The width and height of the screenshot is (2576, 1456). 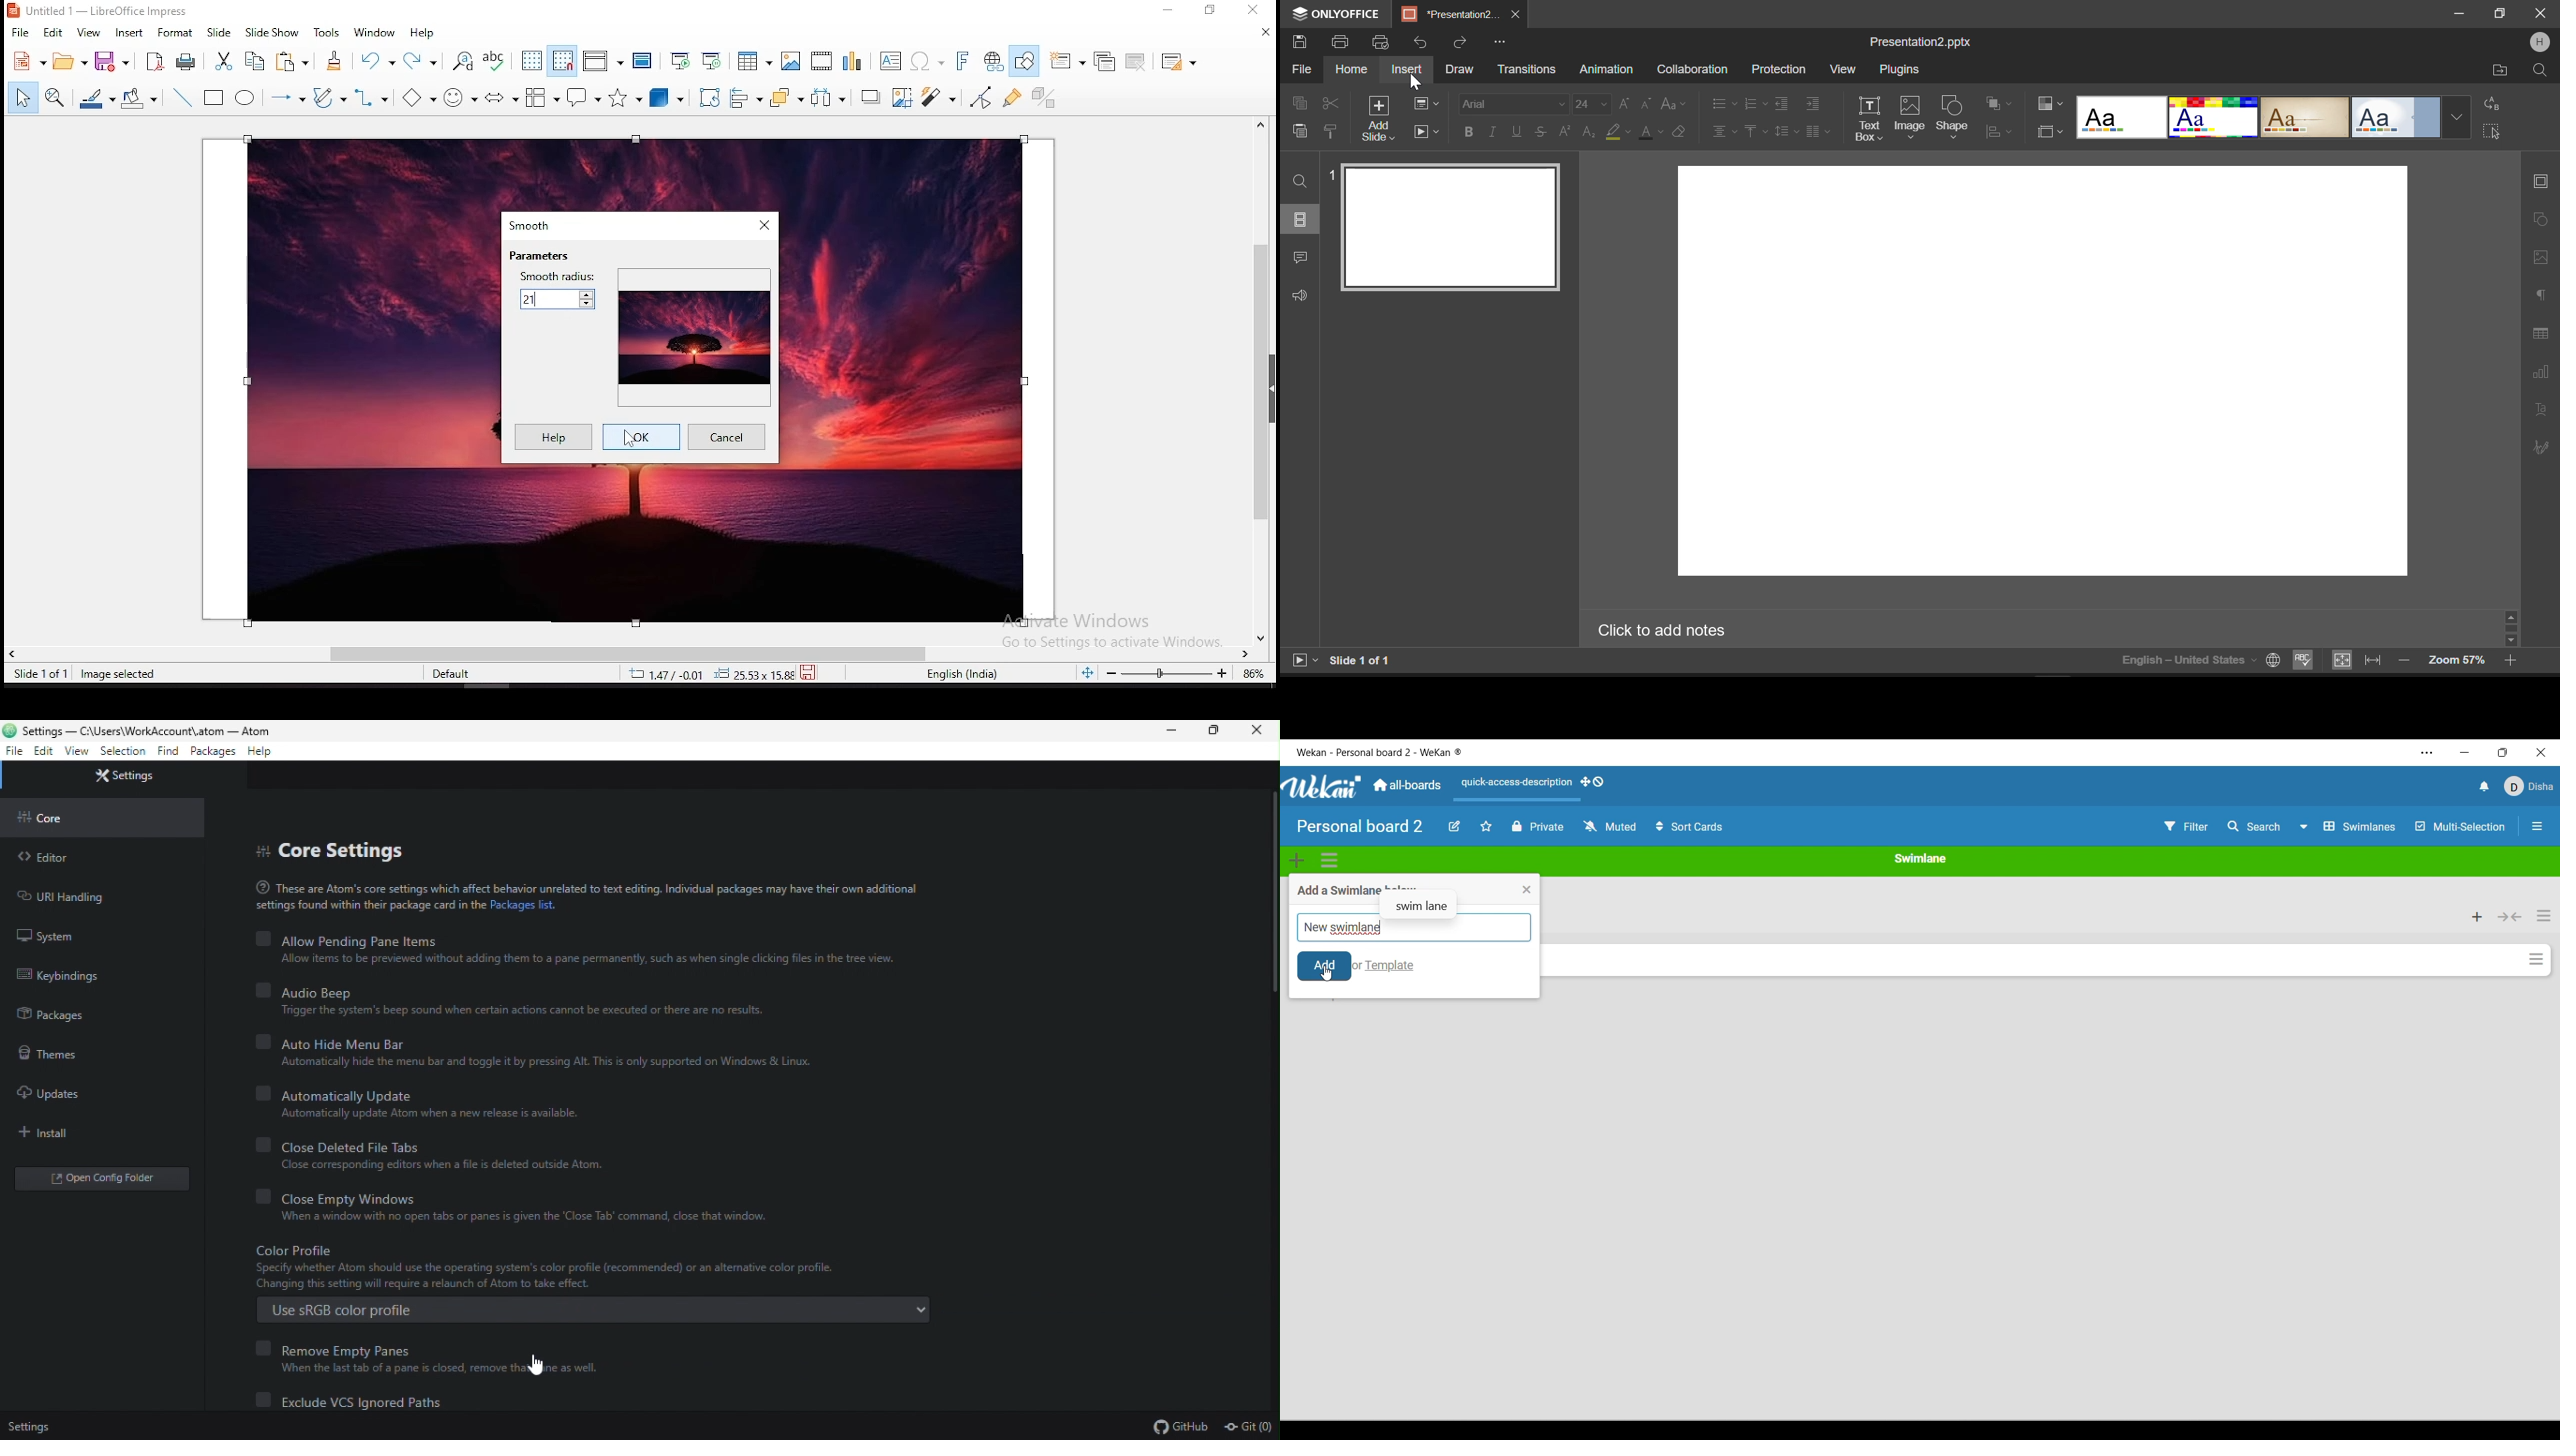 What do you see at coordinates (2461, 15) in the screenshot?
I see `Restore Down` at bounding box center [2461, 15].